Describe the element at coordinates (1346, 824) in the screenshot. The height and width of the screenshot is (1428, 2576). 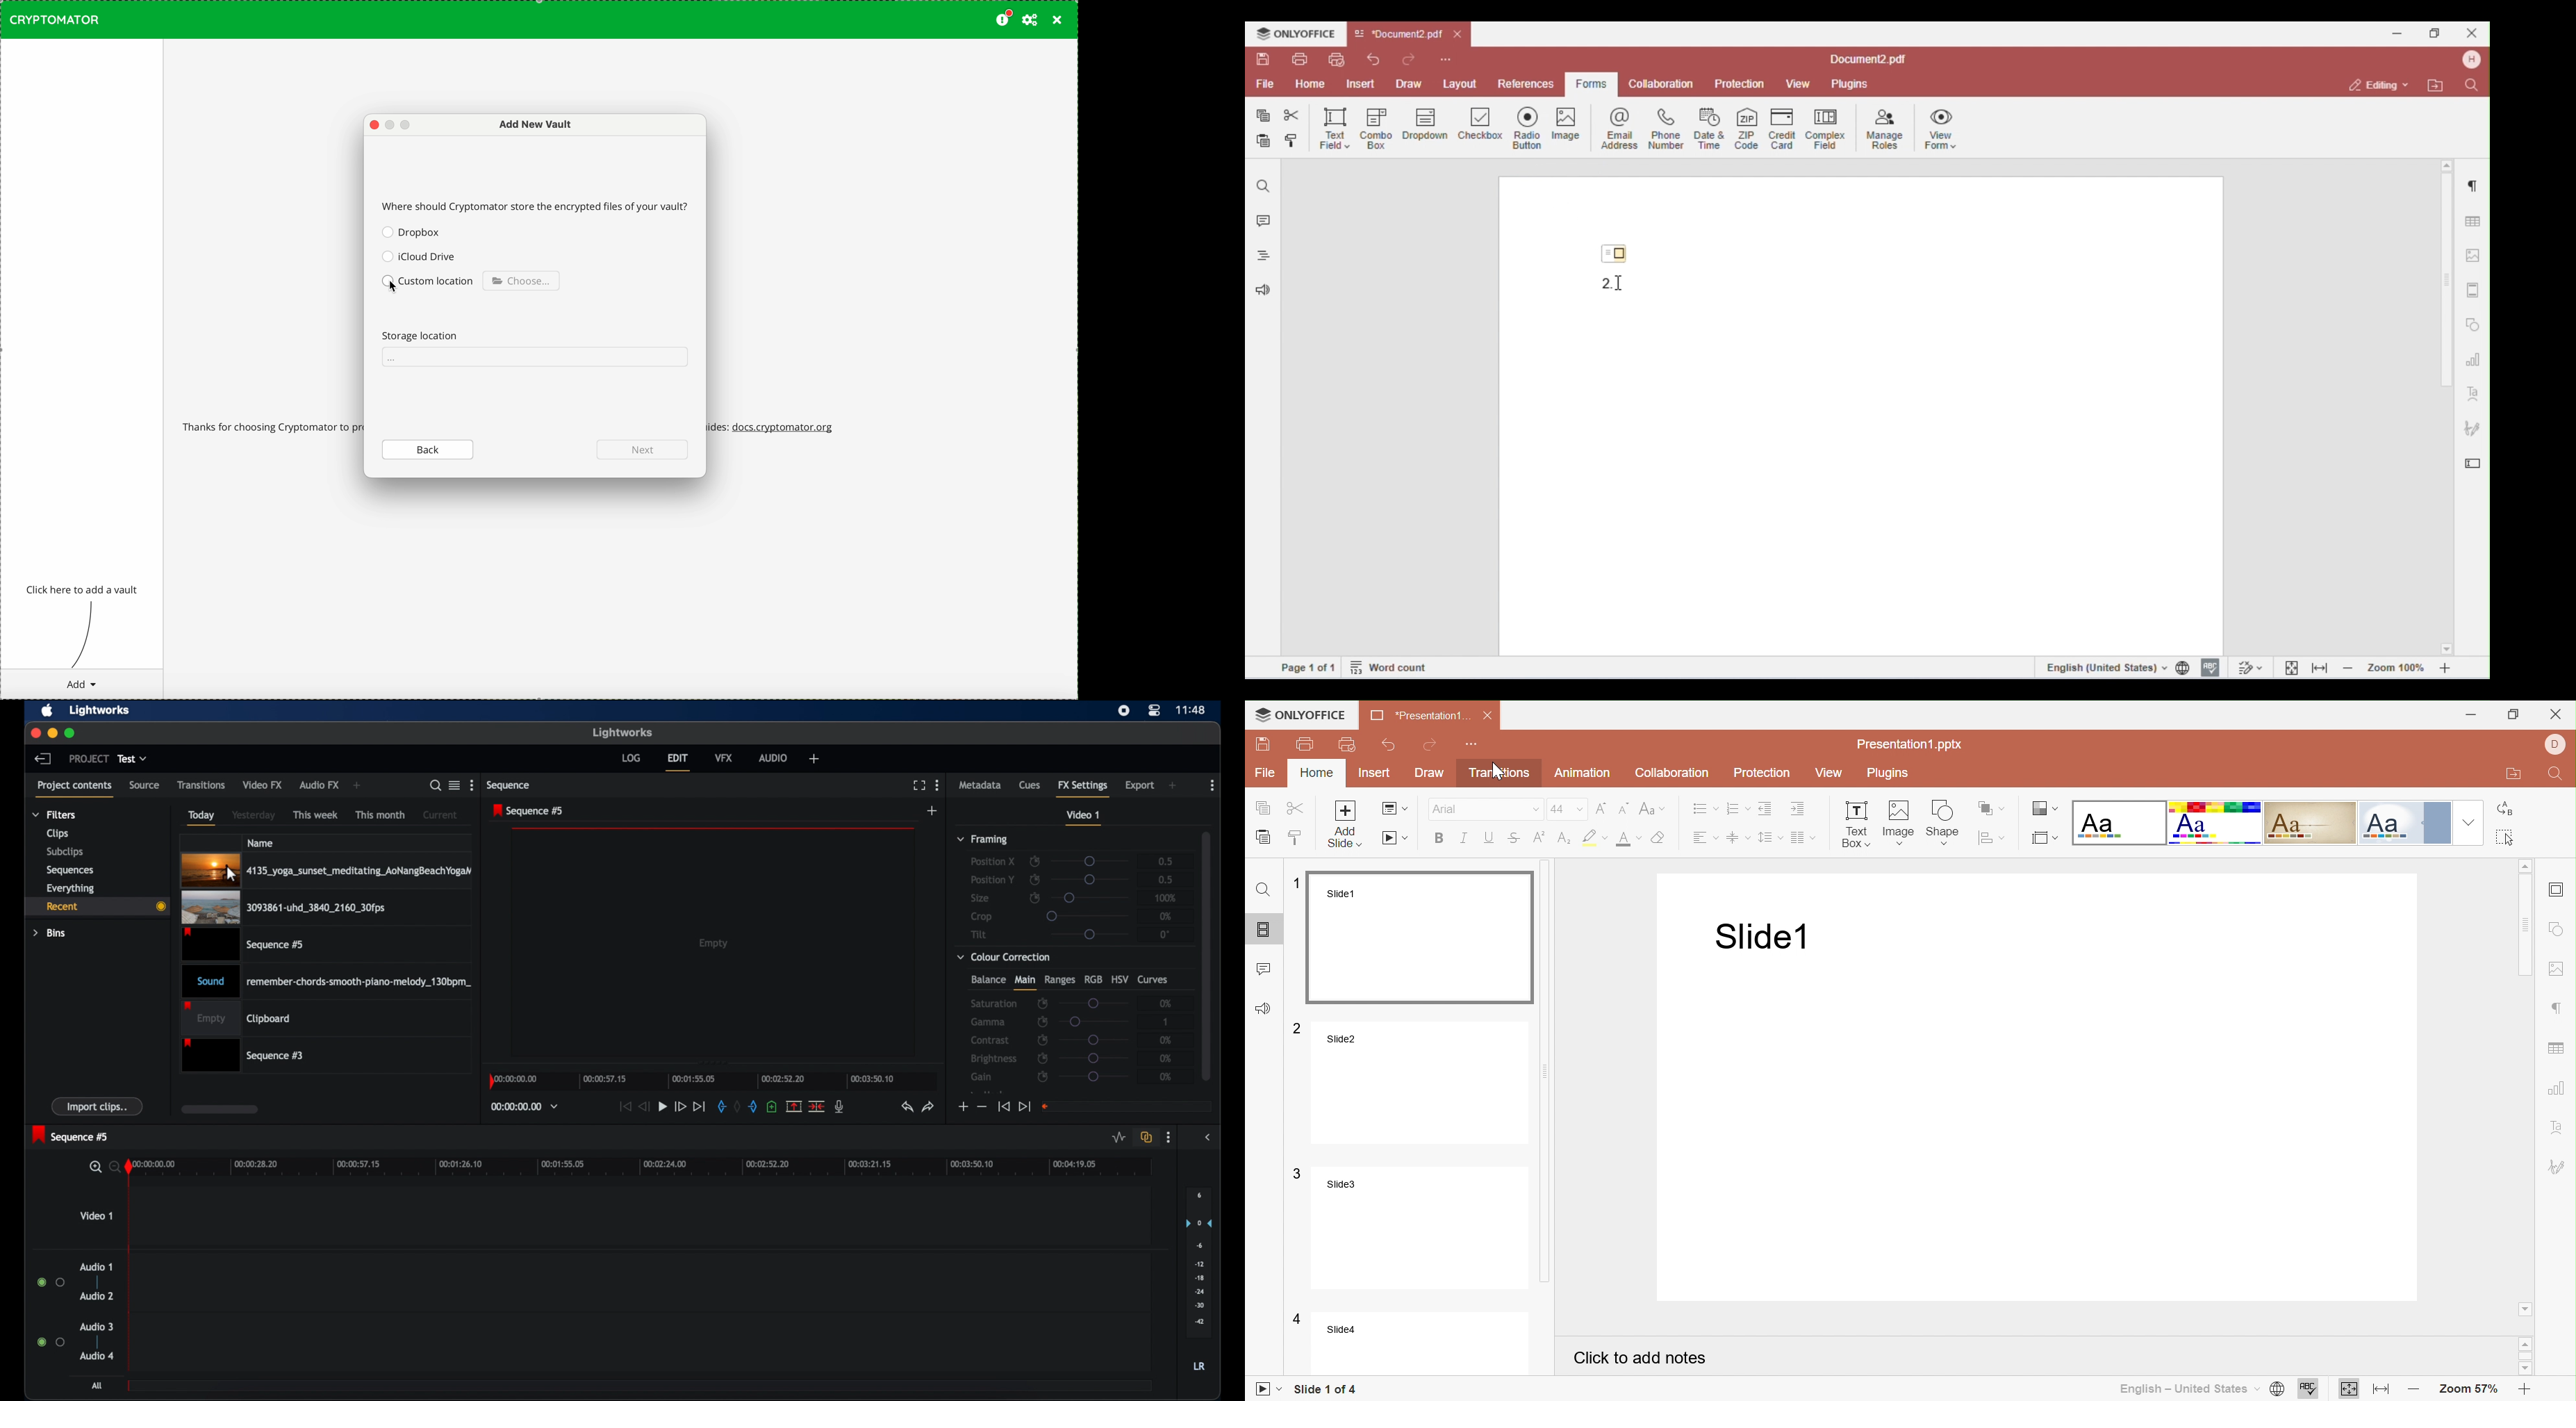
I see `Add Slide` at that location.